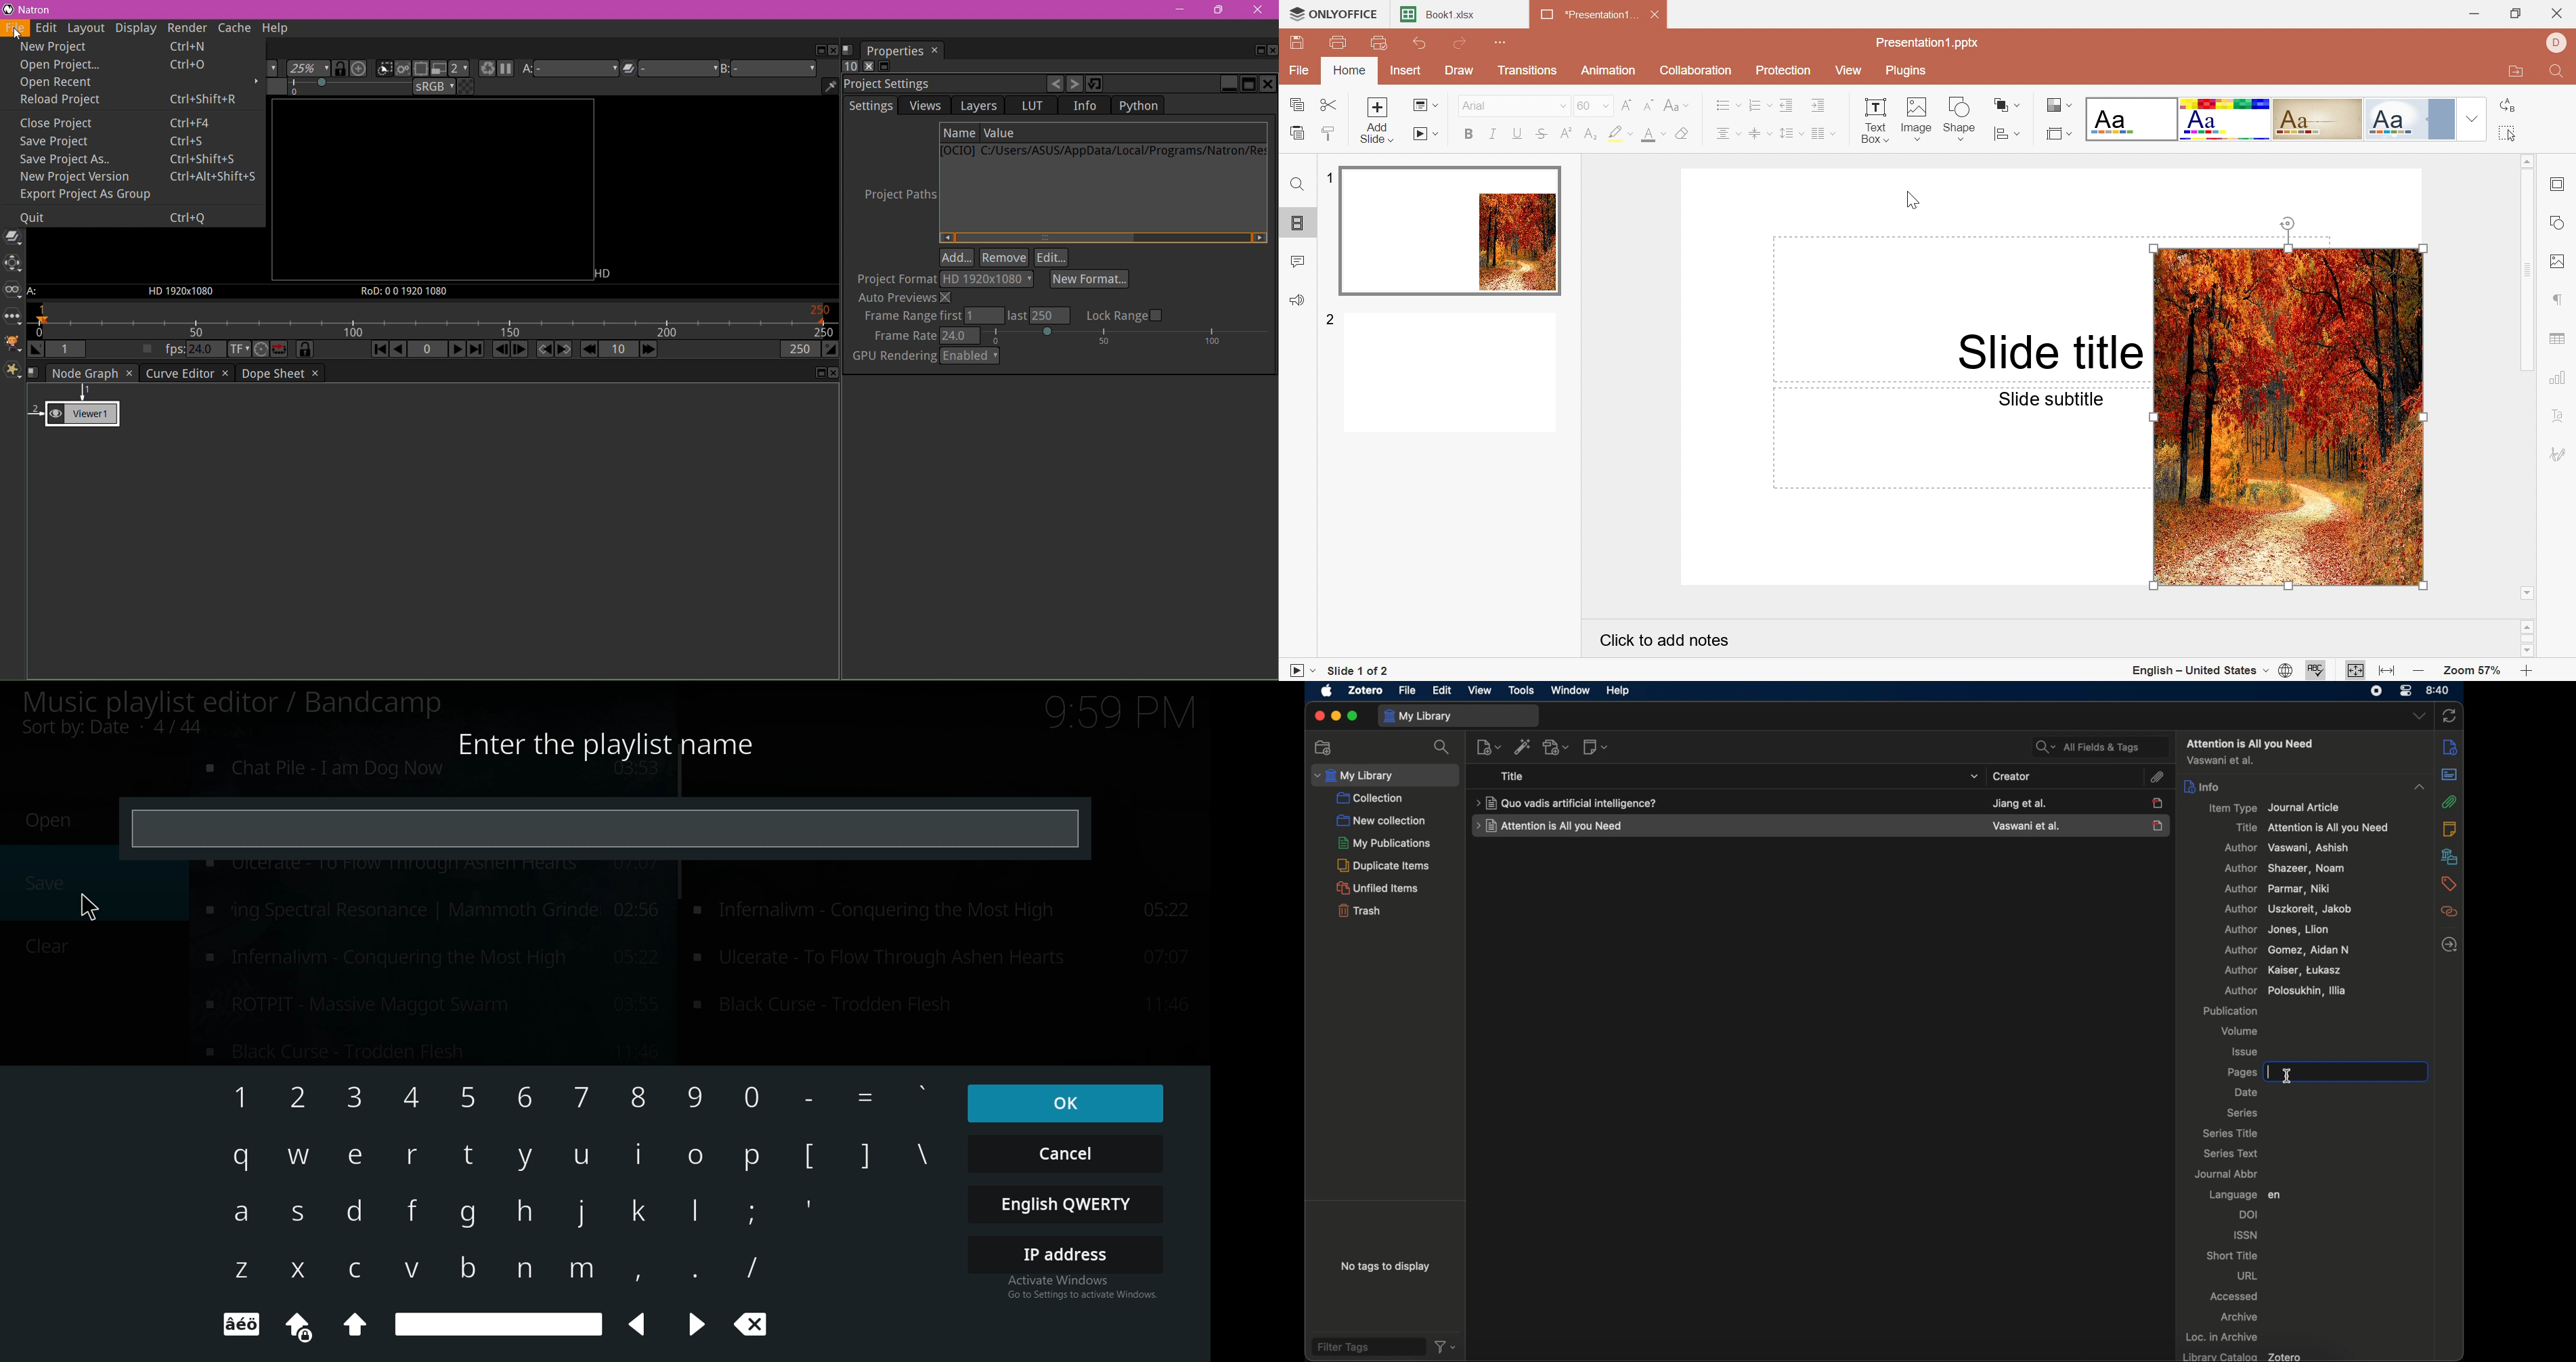 The height and width of the screenshot is (1372, 2576). Describe the element at coordinates (414, 1097) in the screenshot. I see `keyboard input` at that location.